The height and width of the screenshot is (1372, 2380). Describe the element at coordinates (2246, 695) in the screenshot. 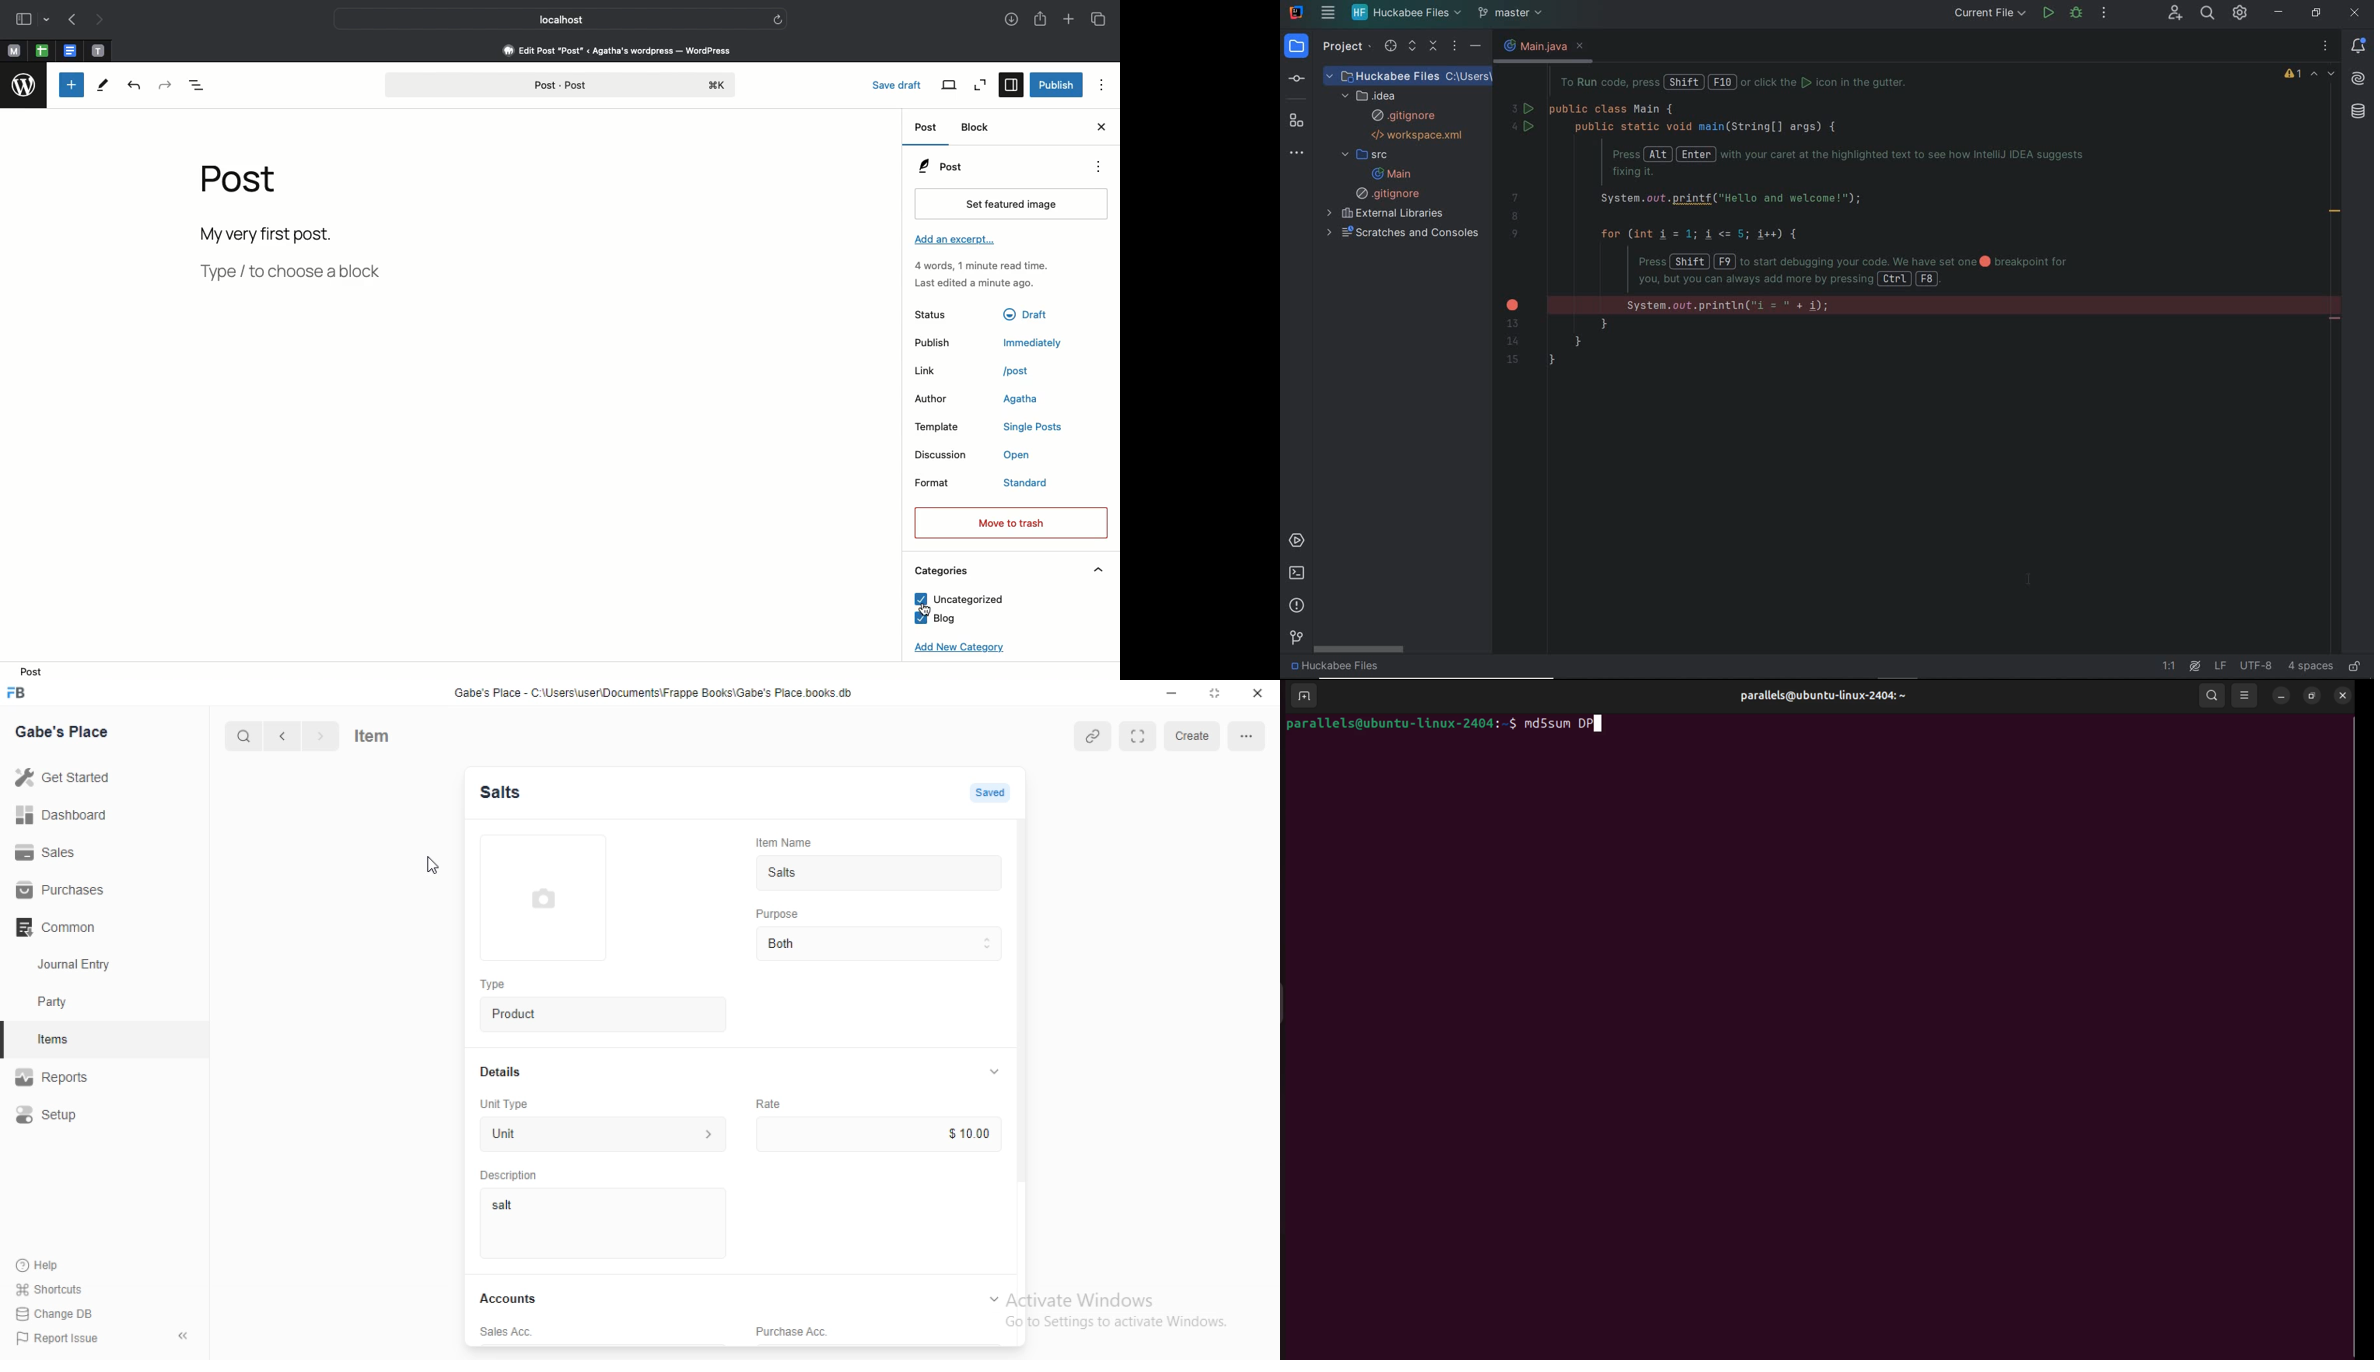

I see `view options` at that location.